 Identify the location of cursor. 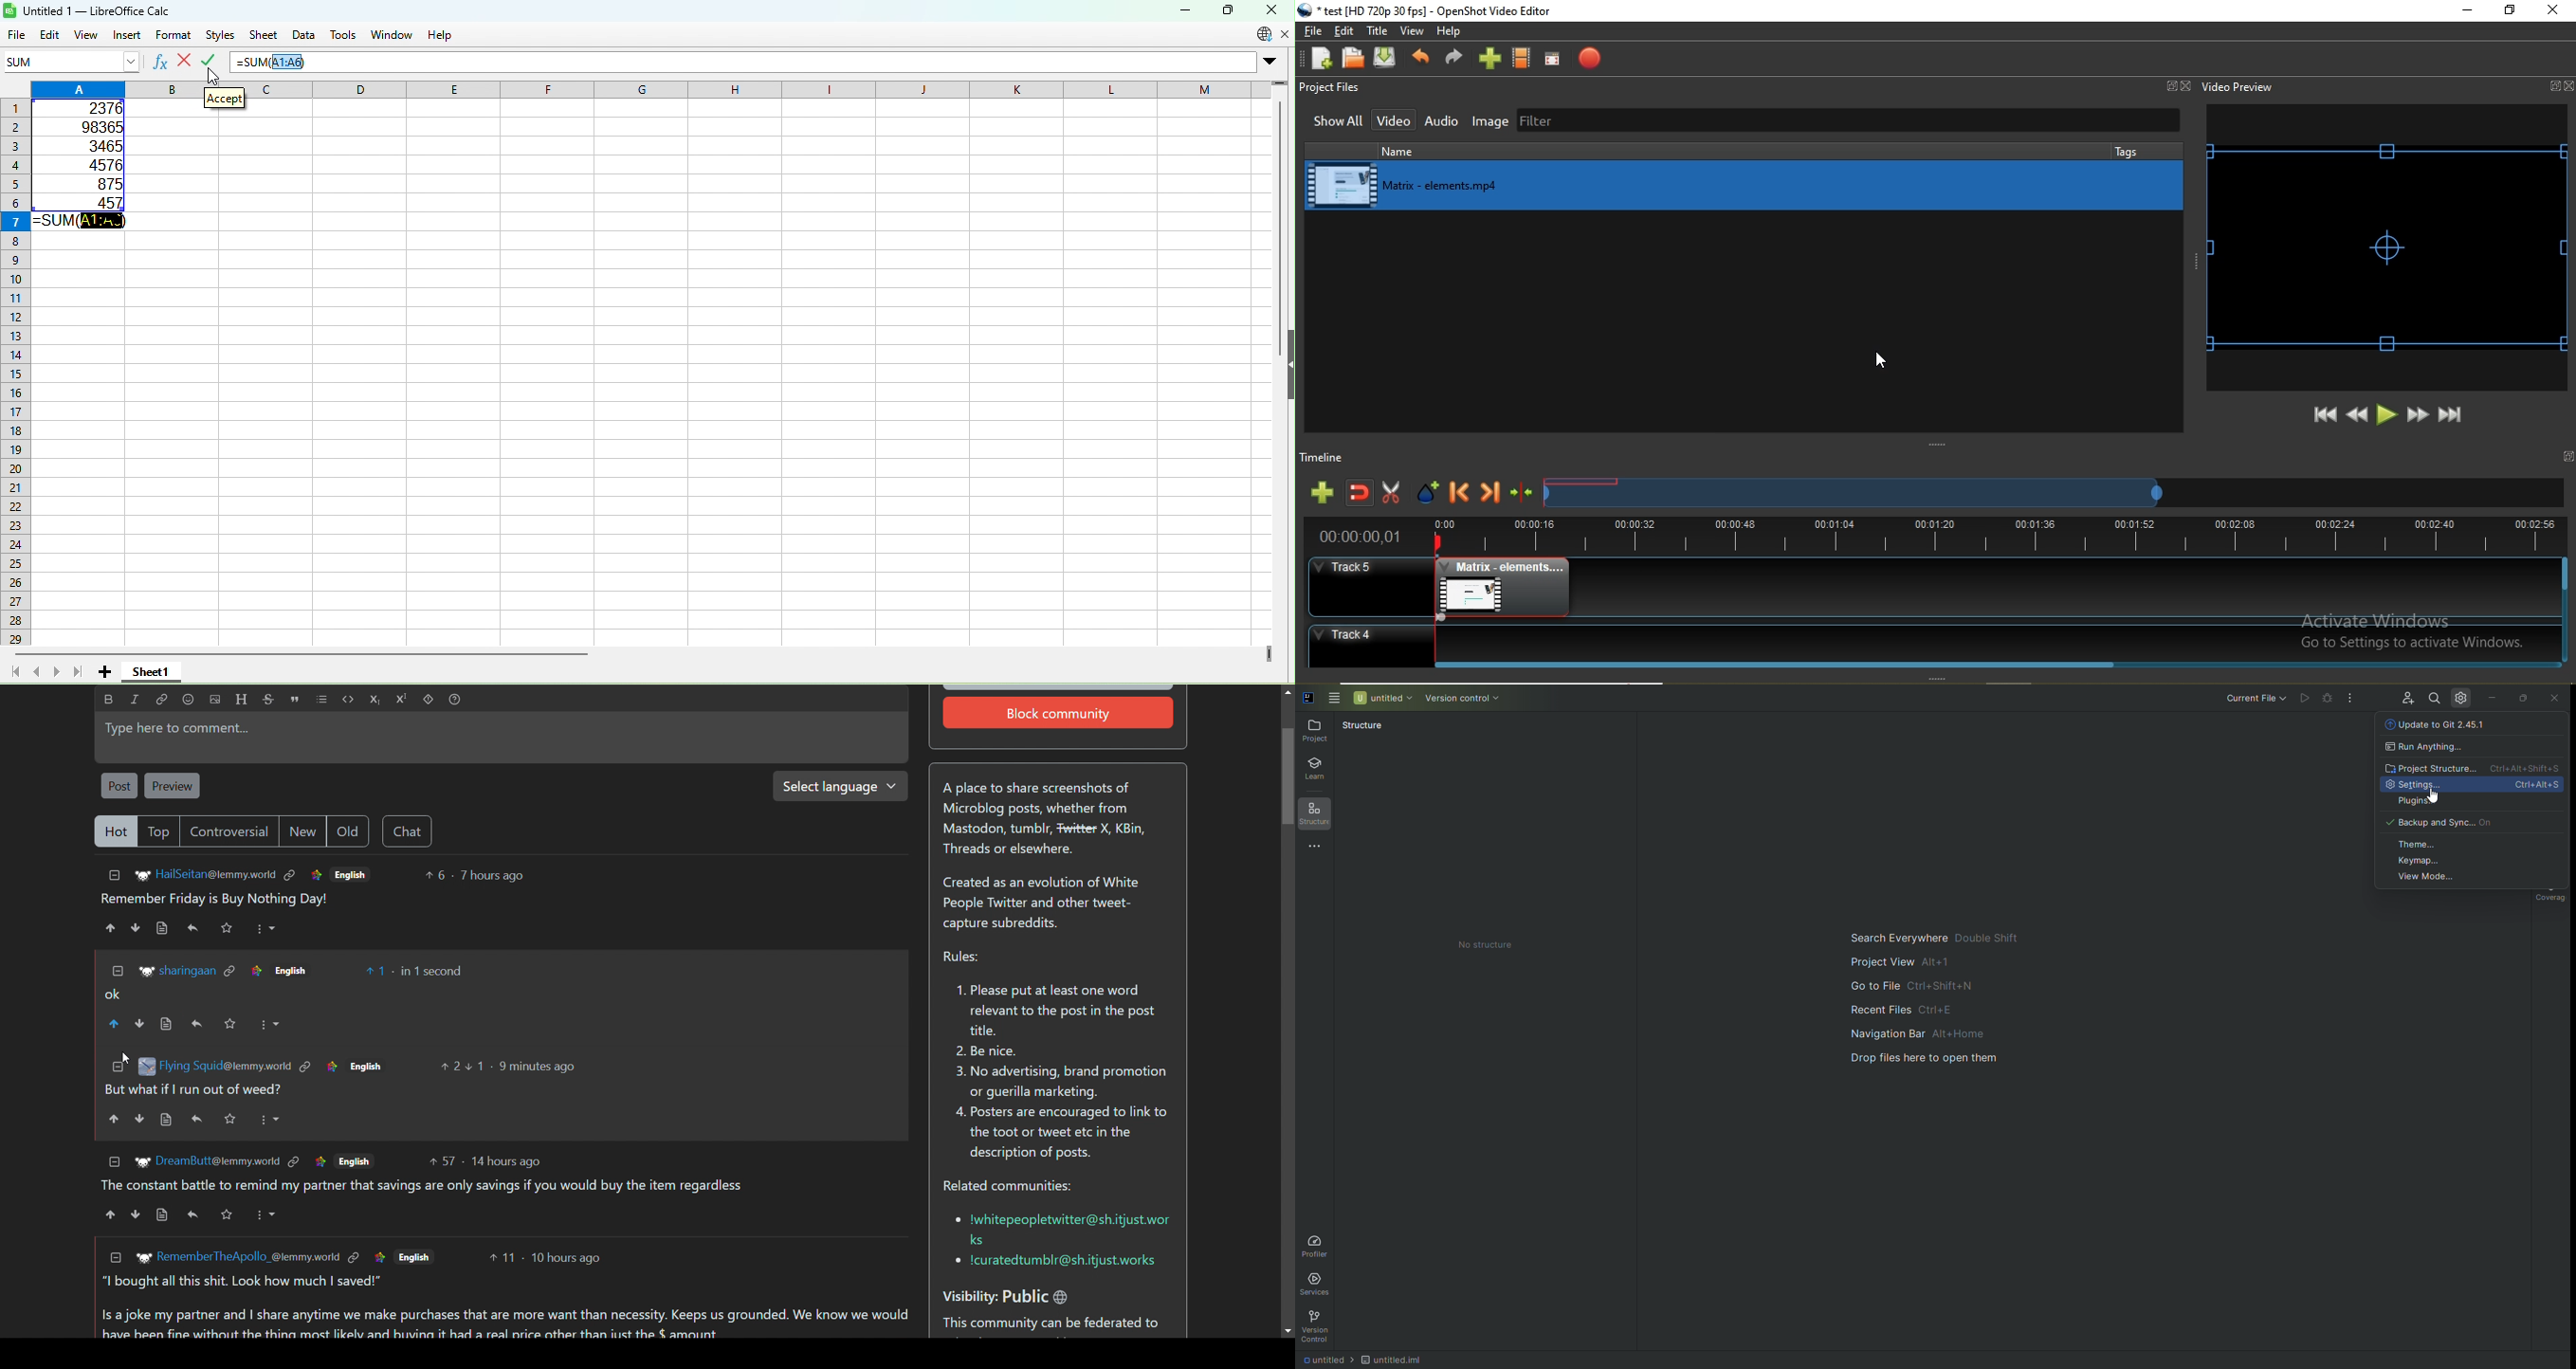
(1879, 359).